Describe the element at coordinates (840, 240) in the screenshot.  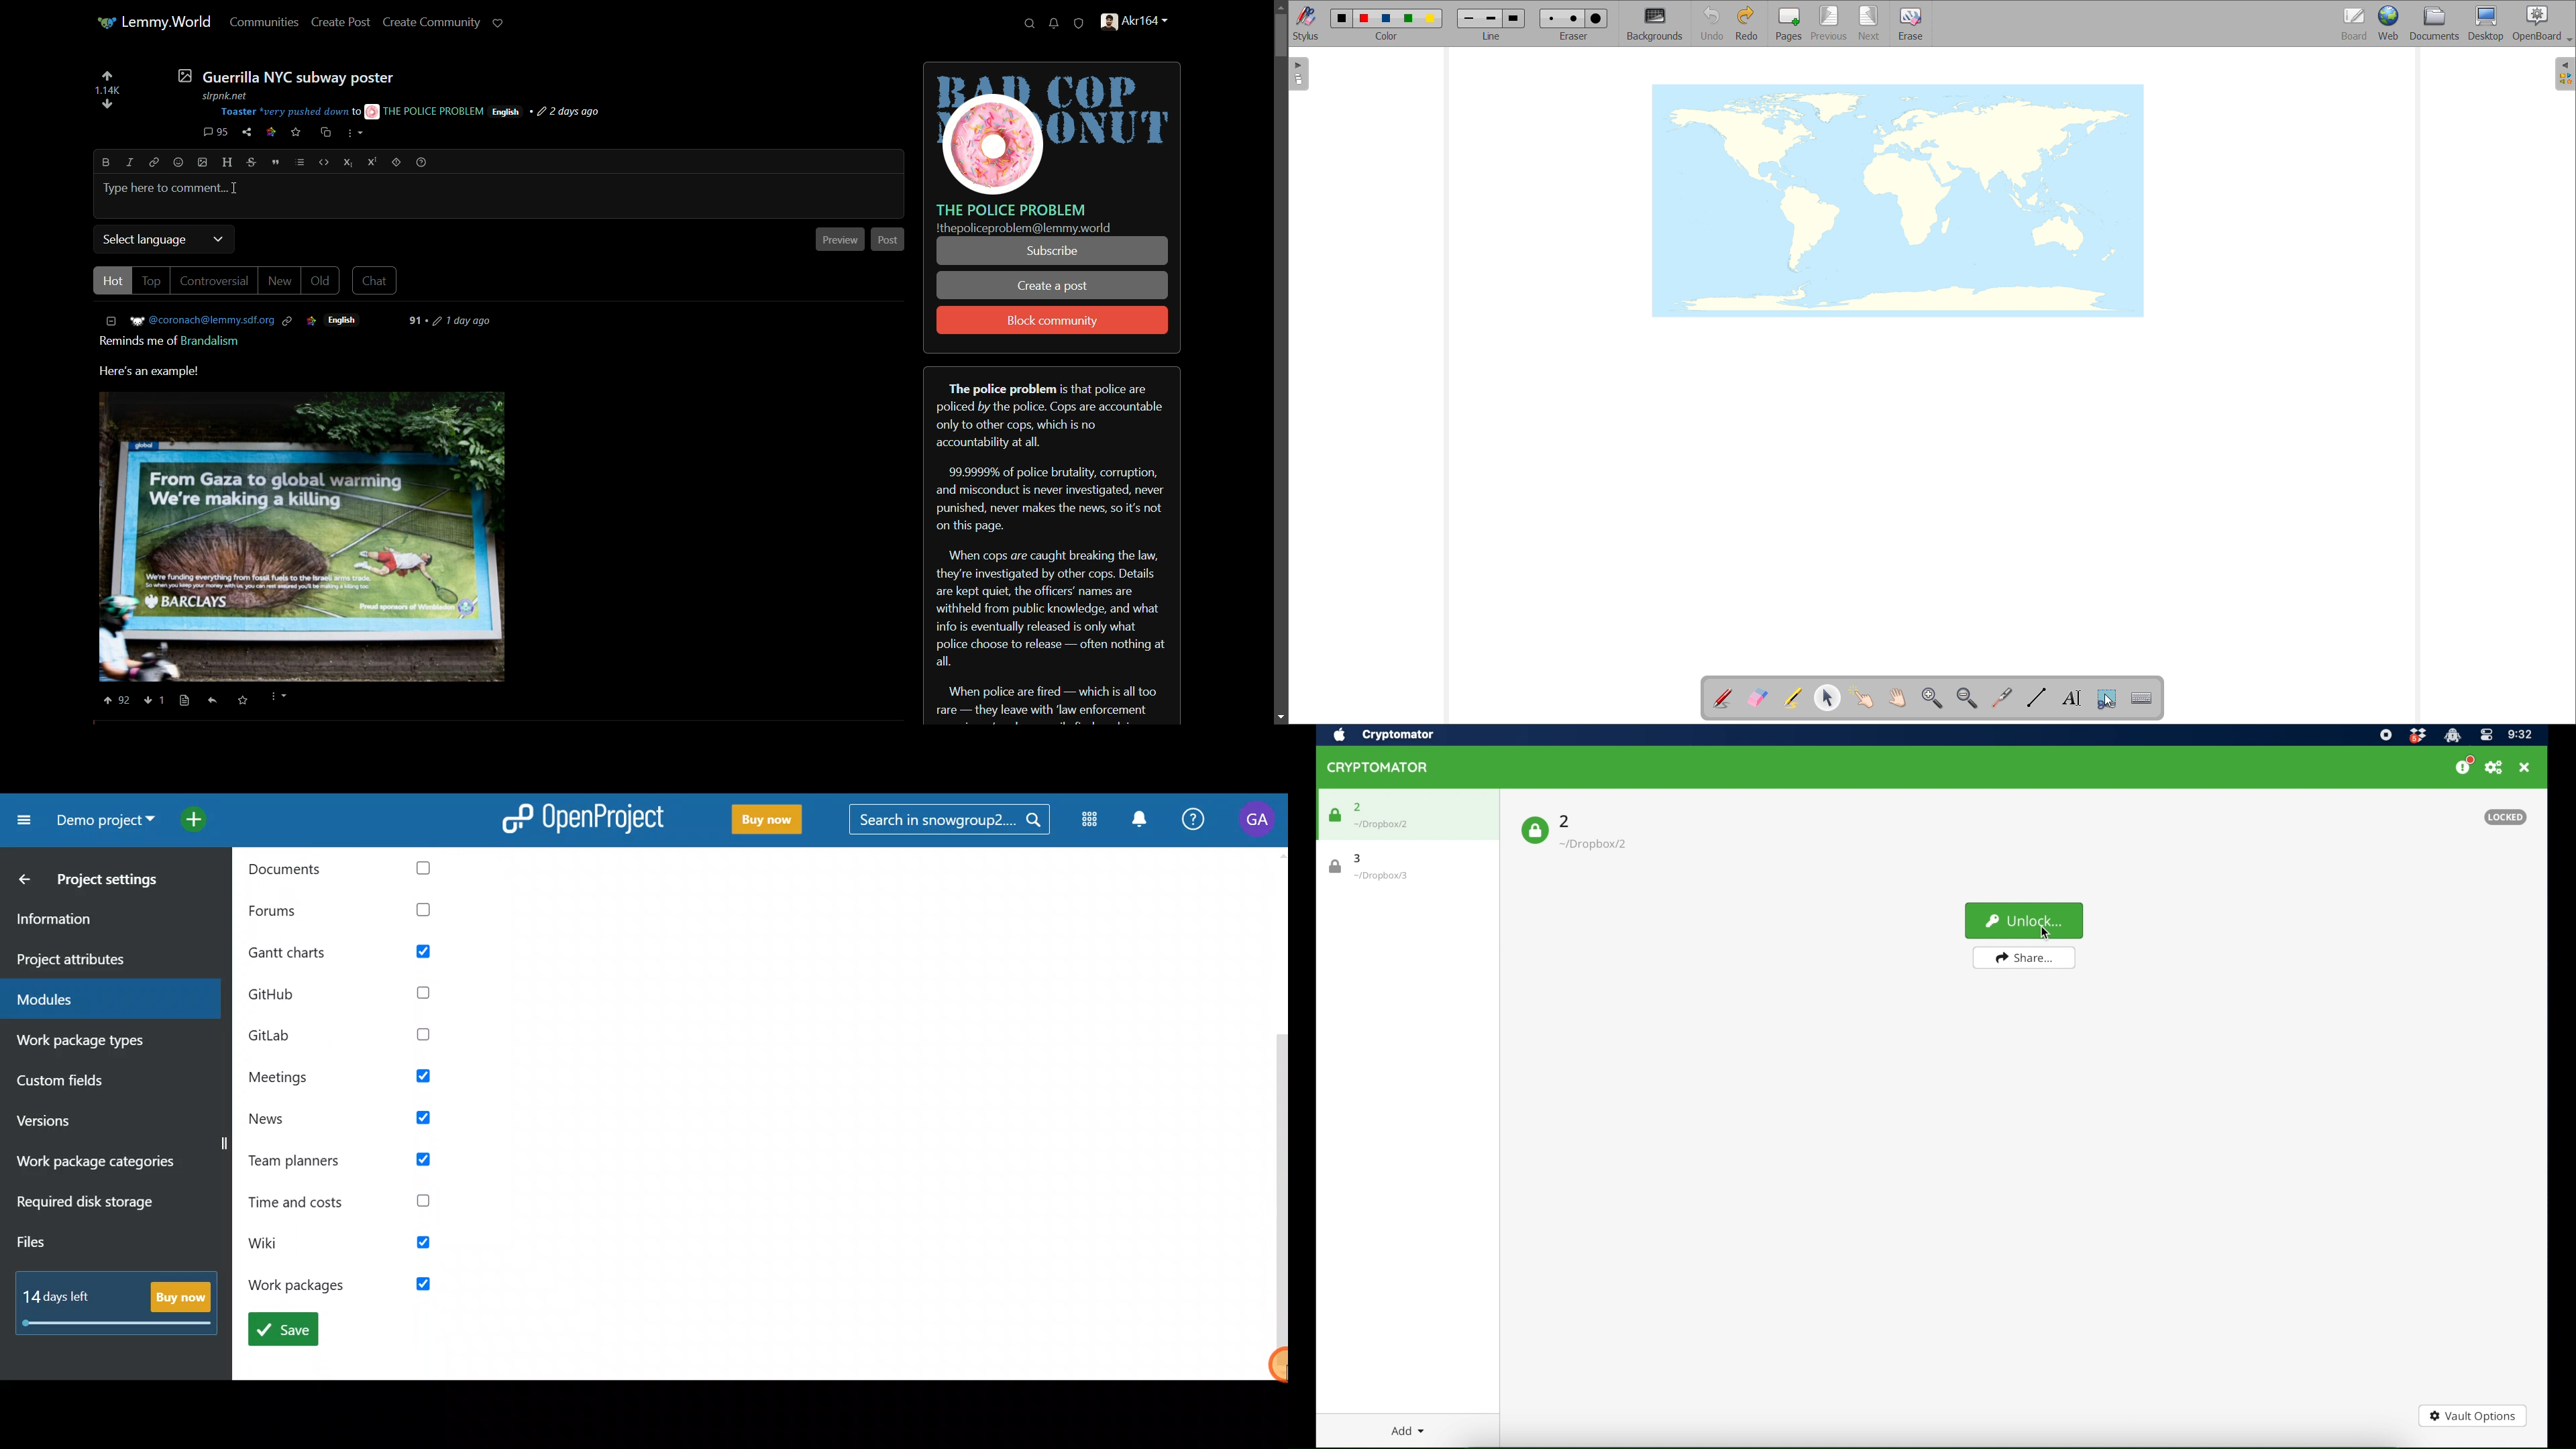
I see `preview` at that location.